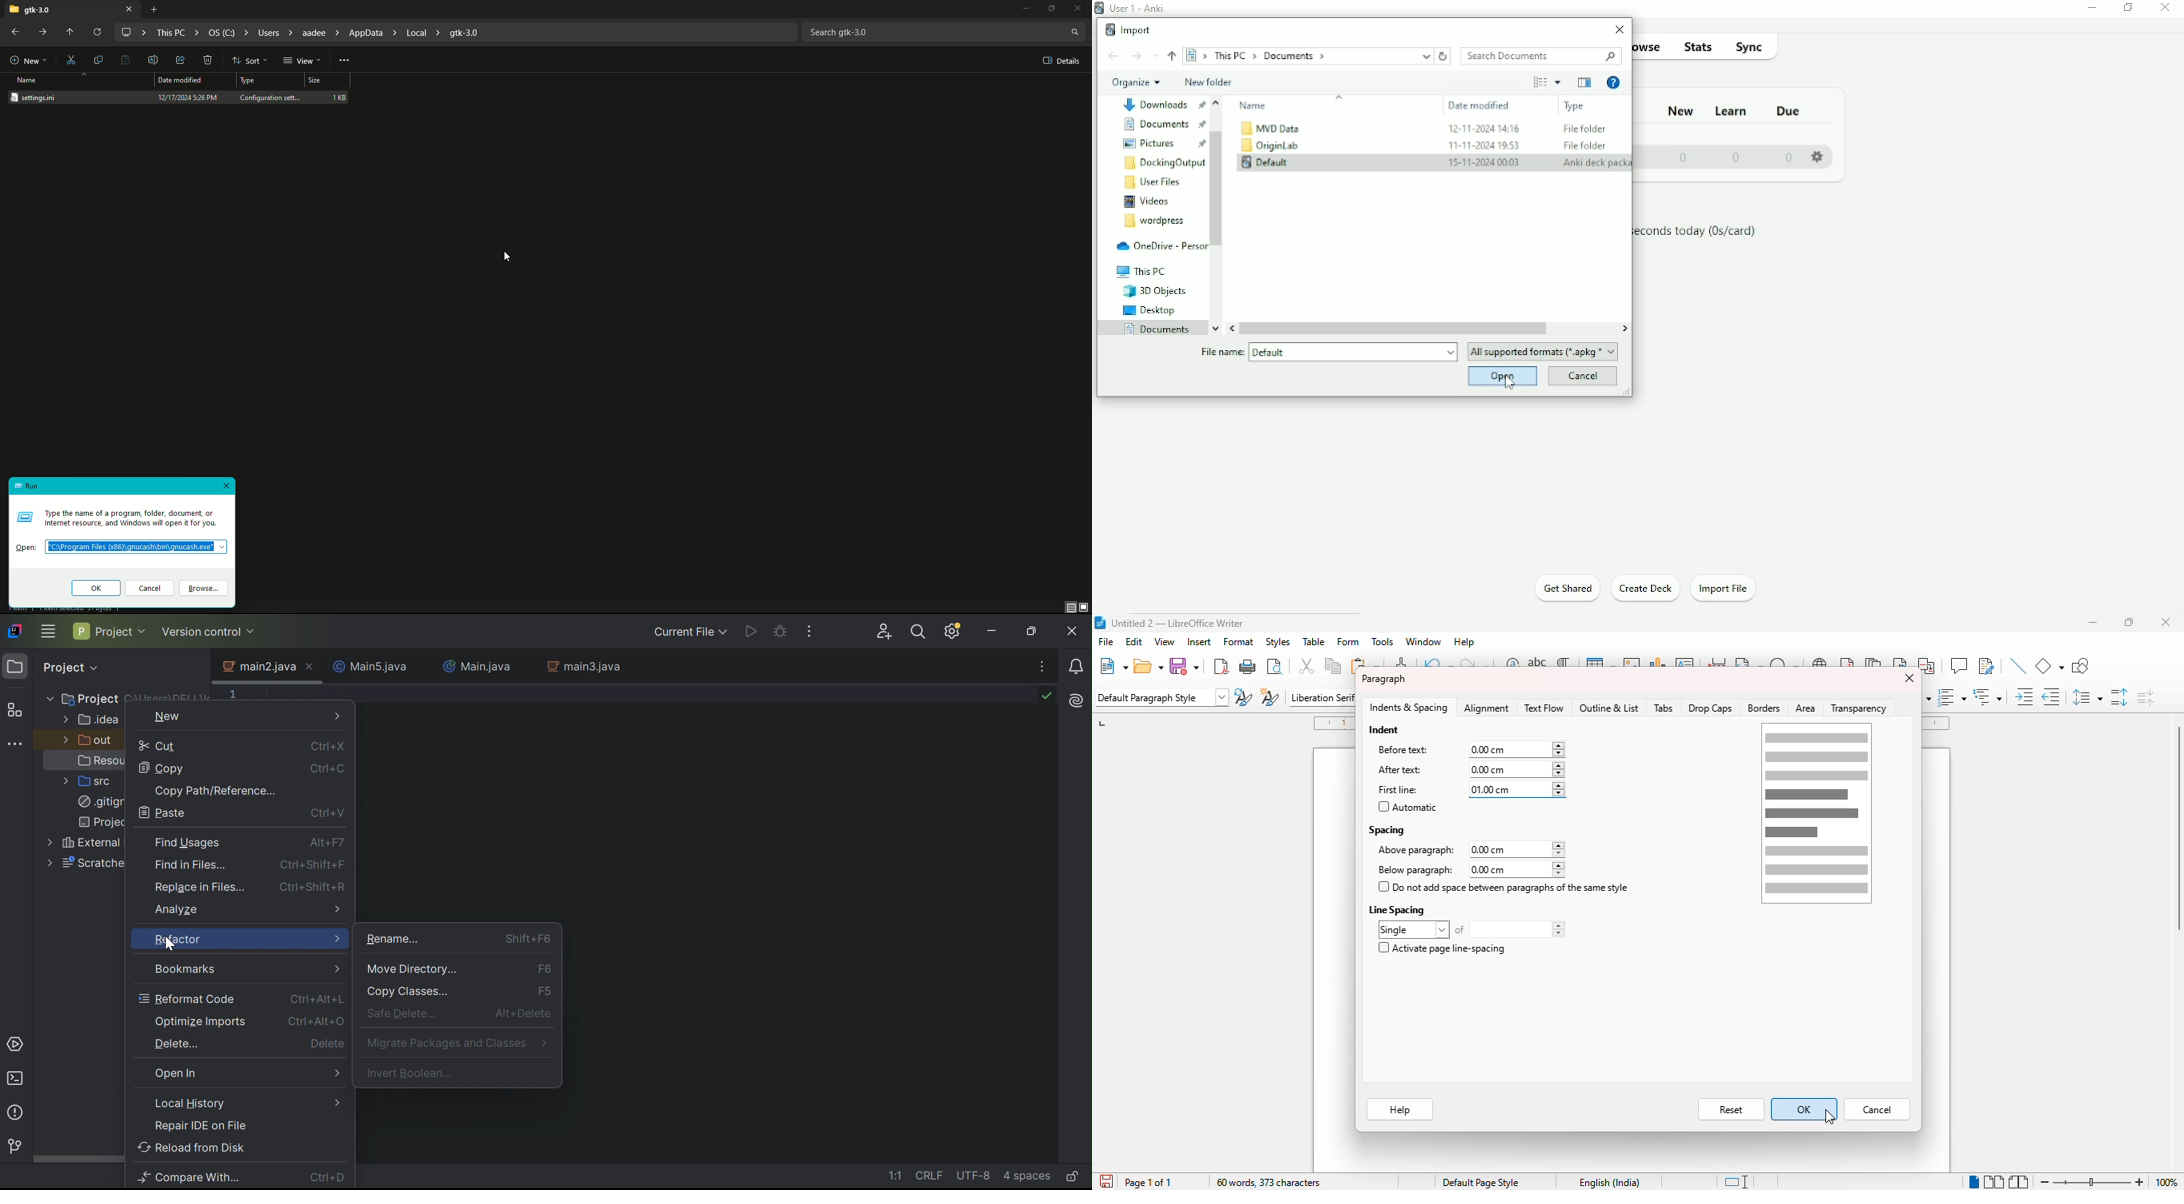  What do you see at coordinates (1270, 127) in the screenshot?
I see `MVD Data` at bounding box center [1270, 127].